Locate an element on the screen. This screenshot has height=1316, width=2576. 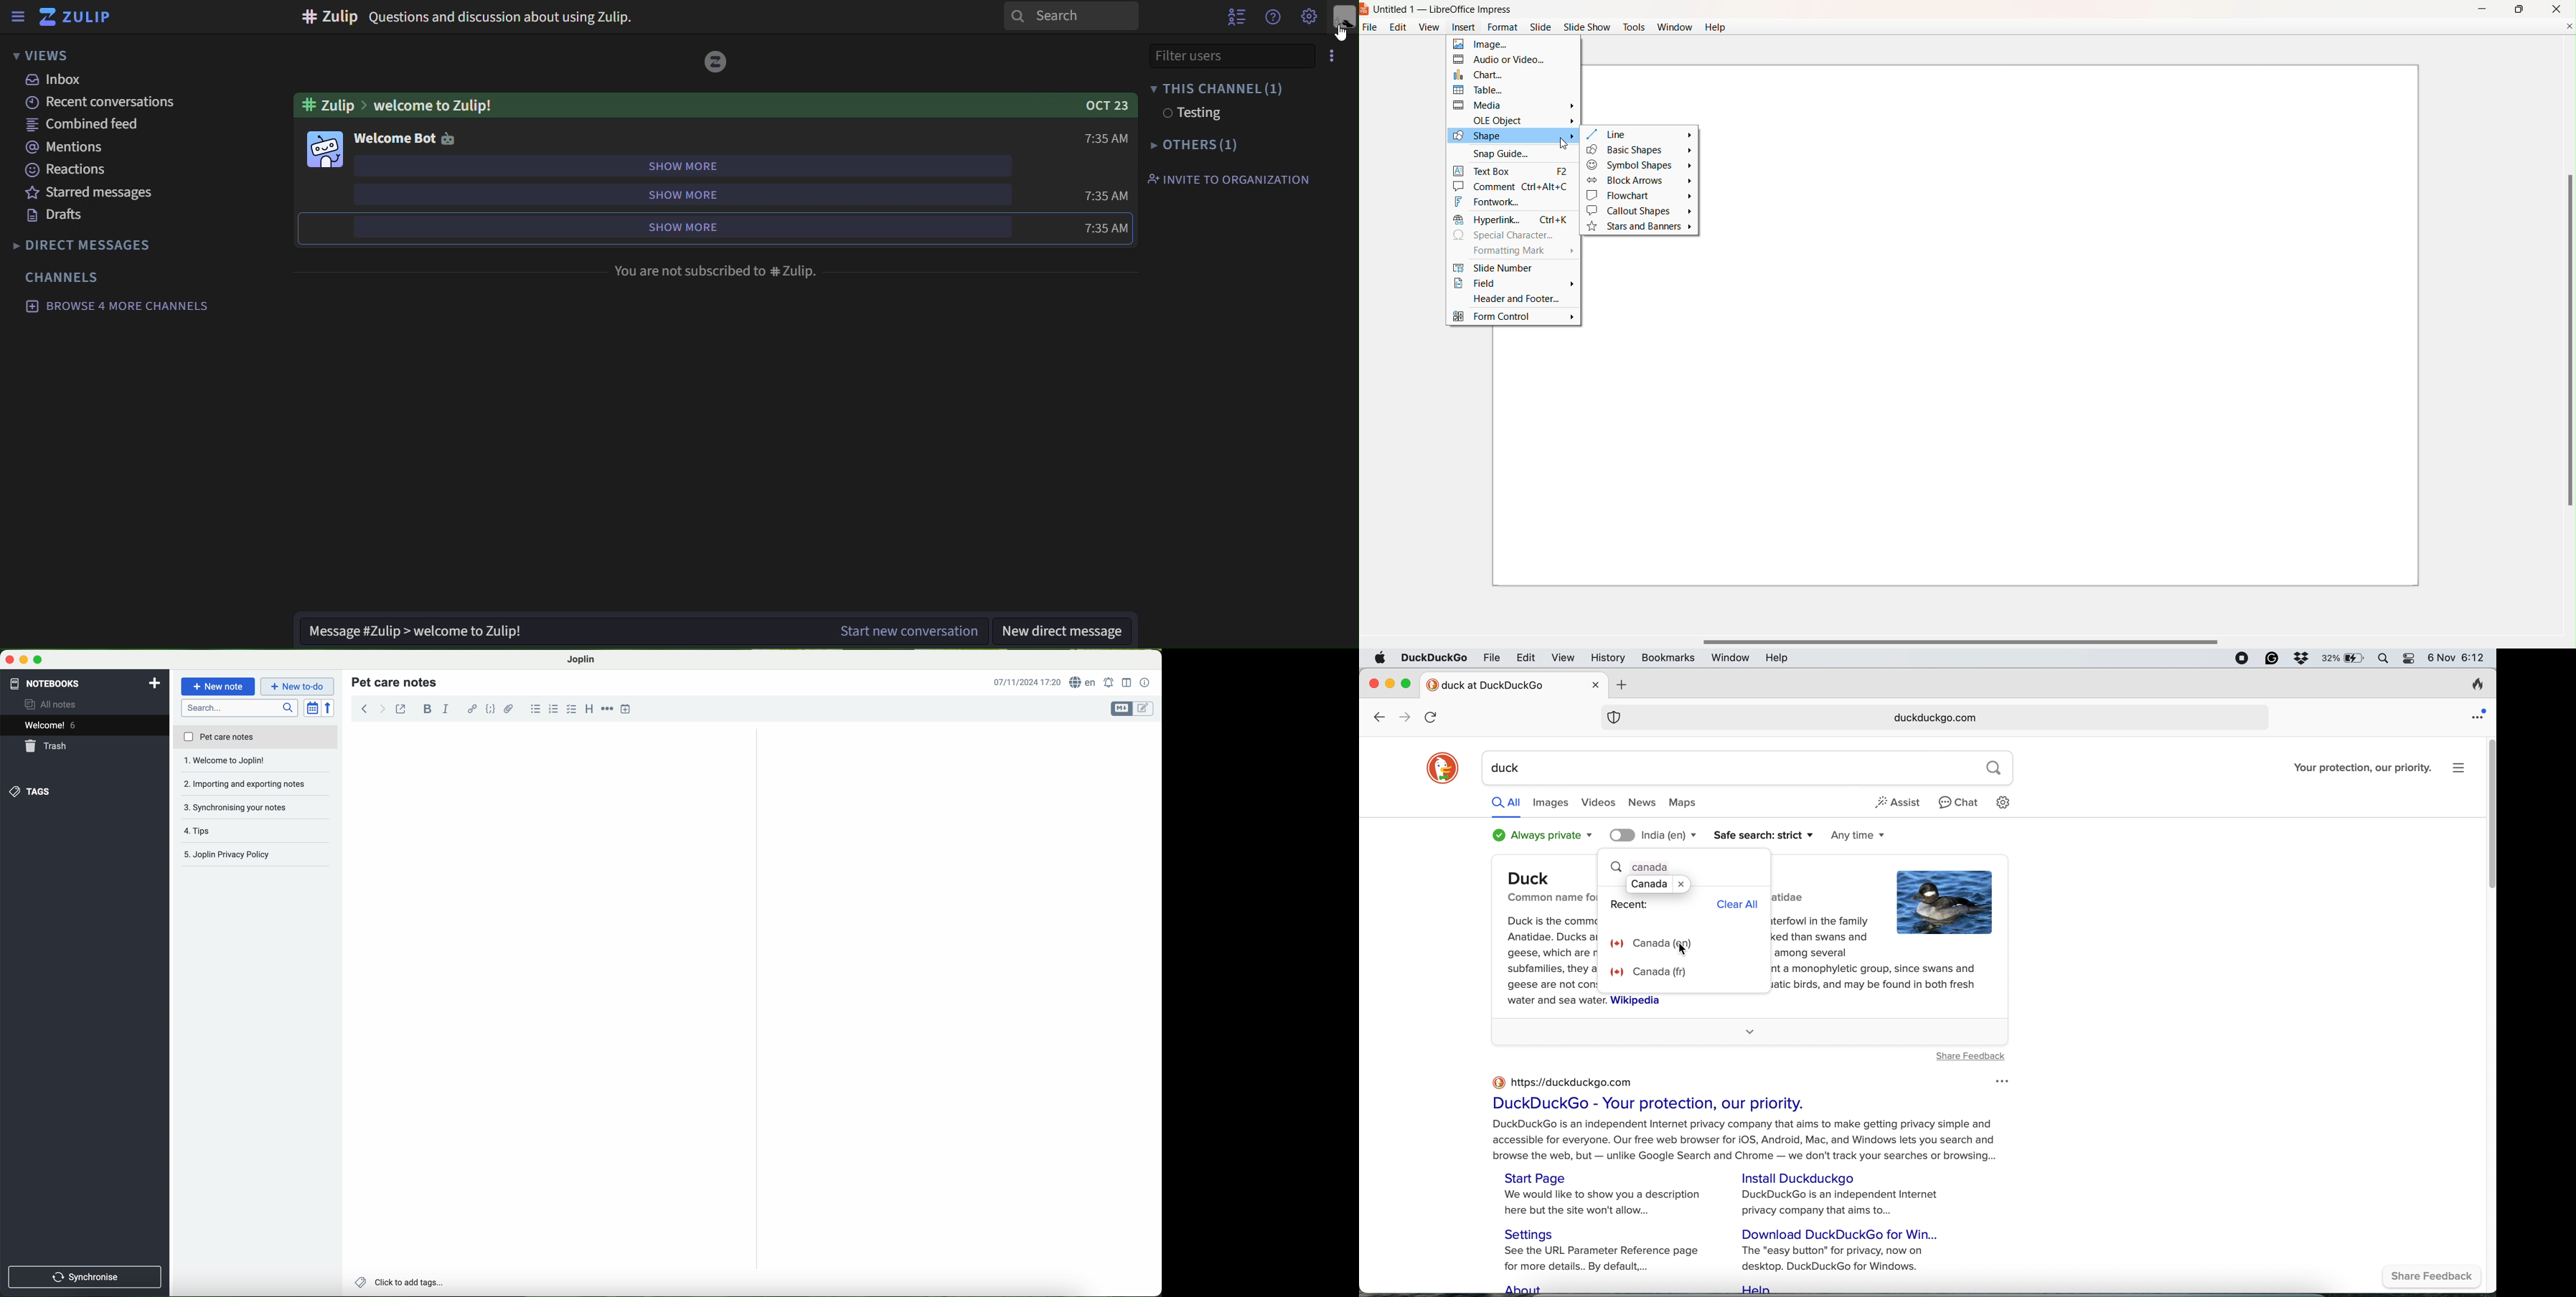
attach file is located at coordinates (509, 709).